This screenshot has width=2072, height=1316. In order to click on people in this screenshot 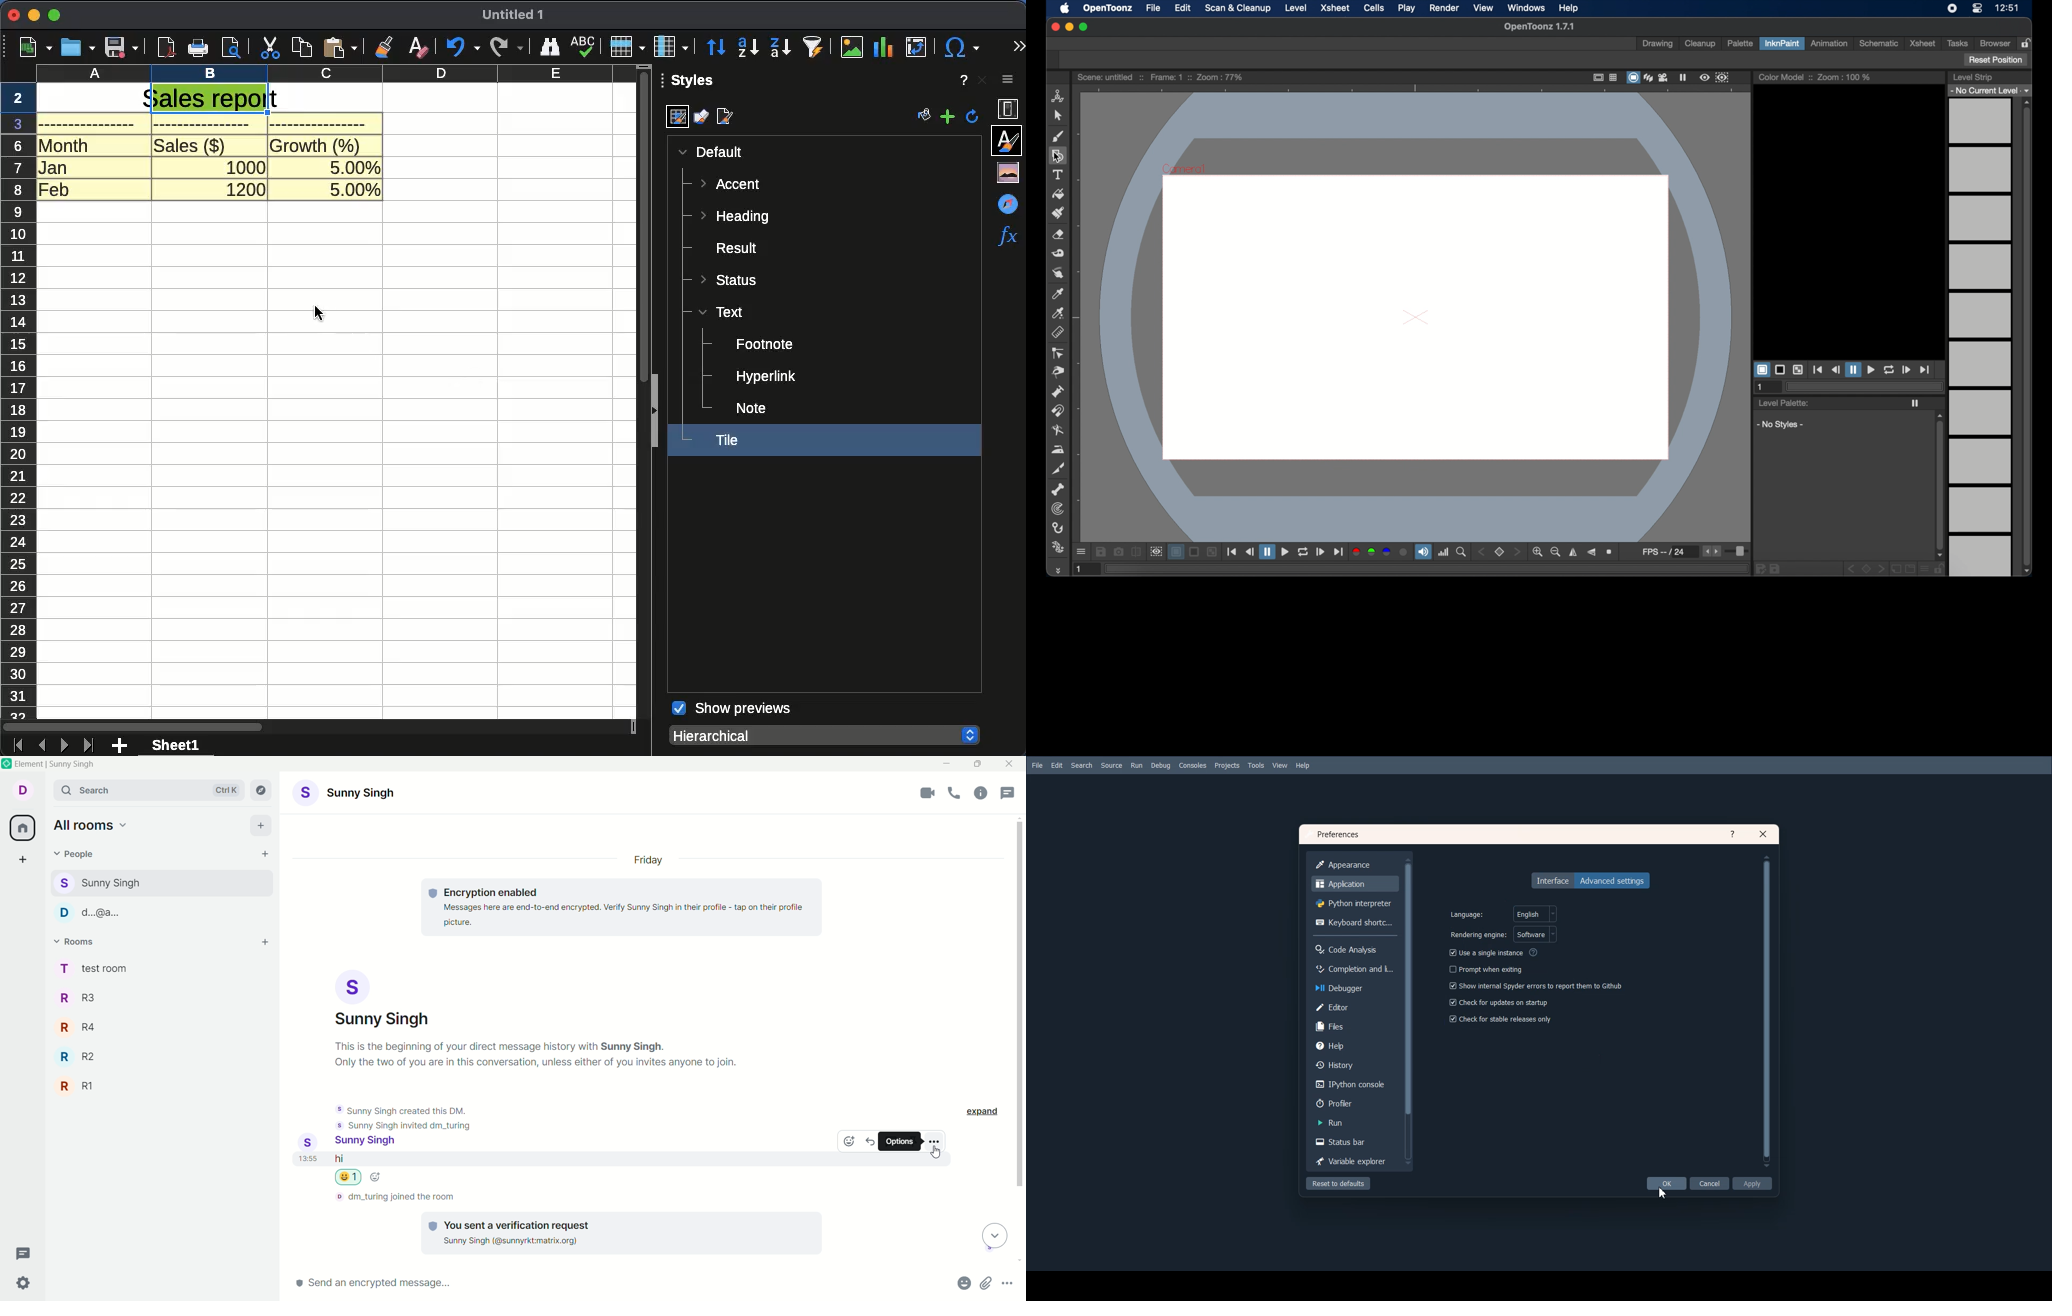, I will do `click(76, 853)`.